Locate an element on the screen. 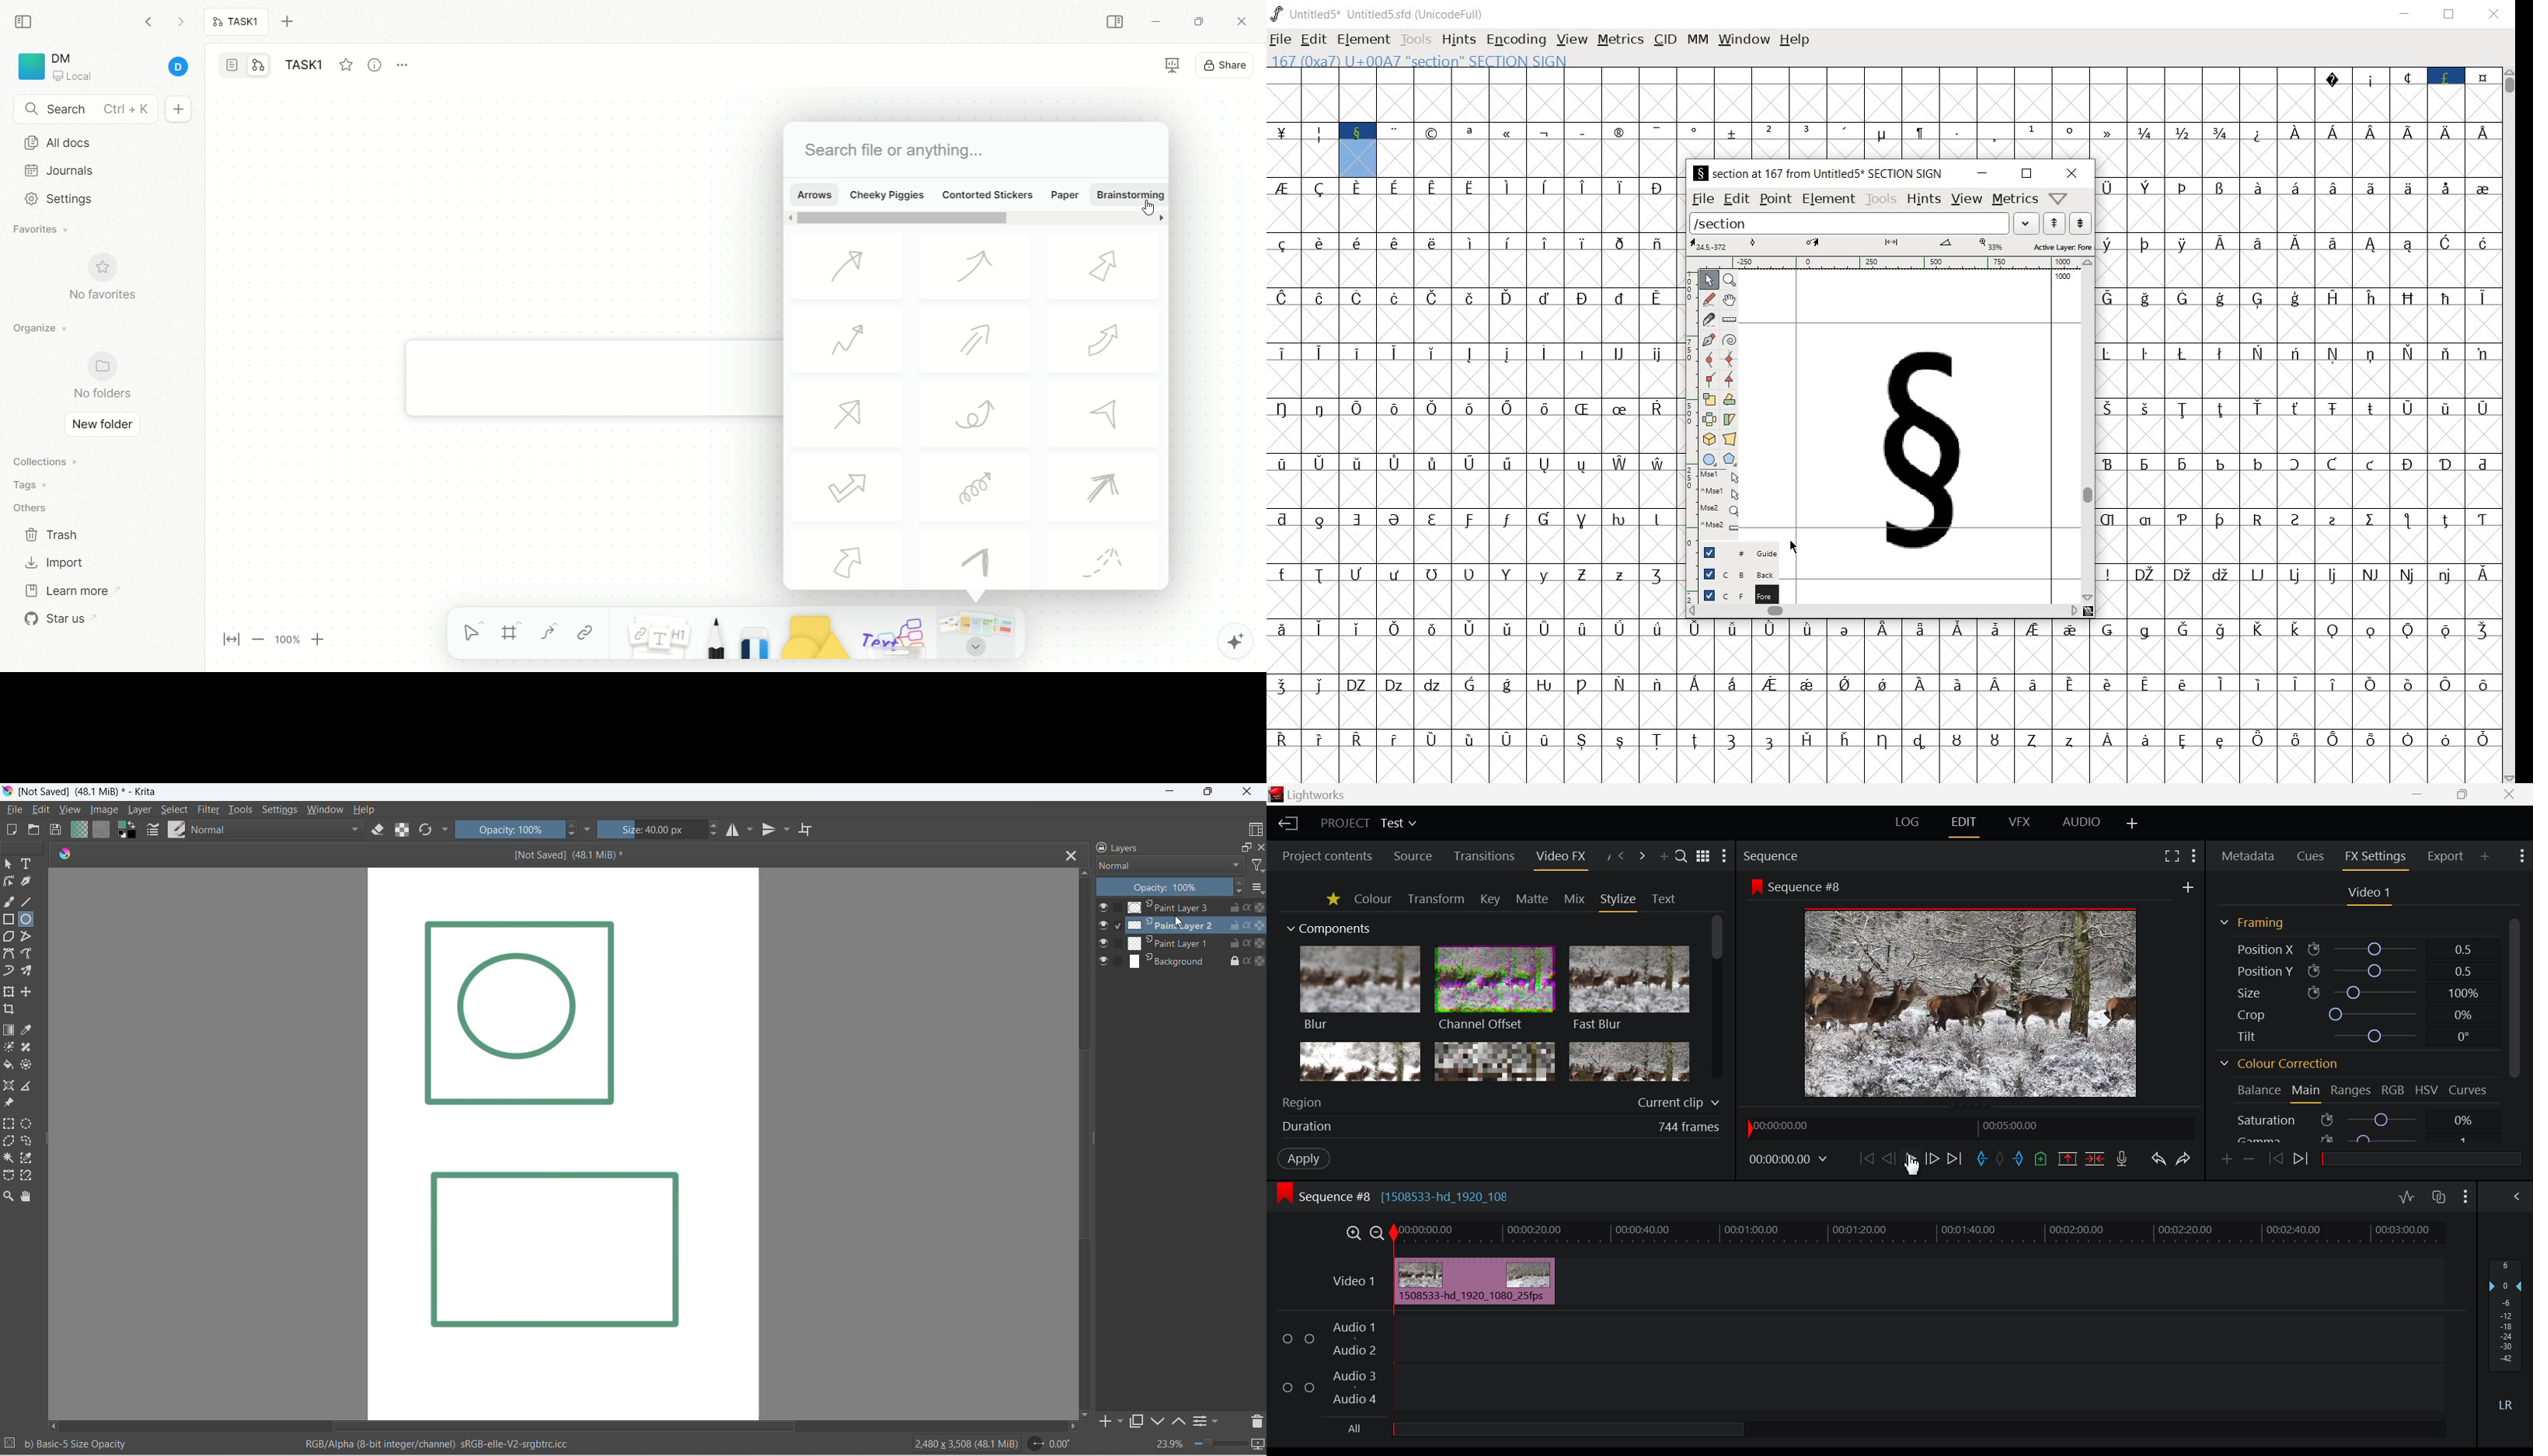 This screenshot has width=2548, height=1456. add a curve point is located at coordinates (1709, 358).